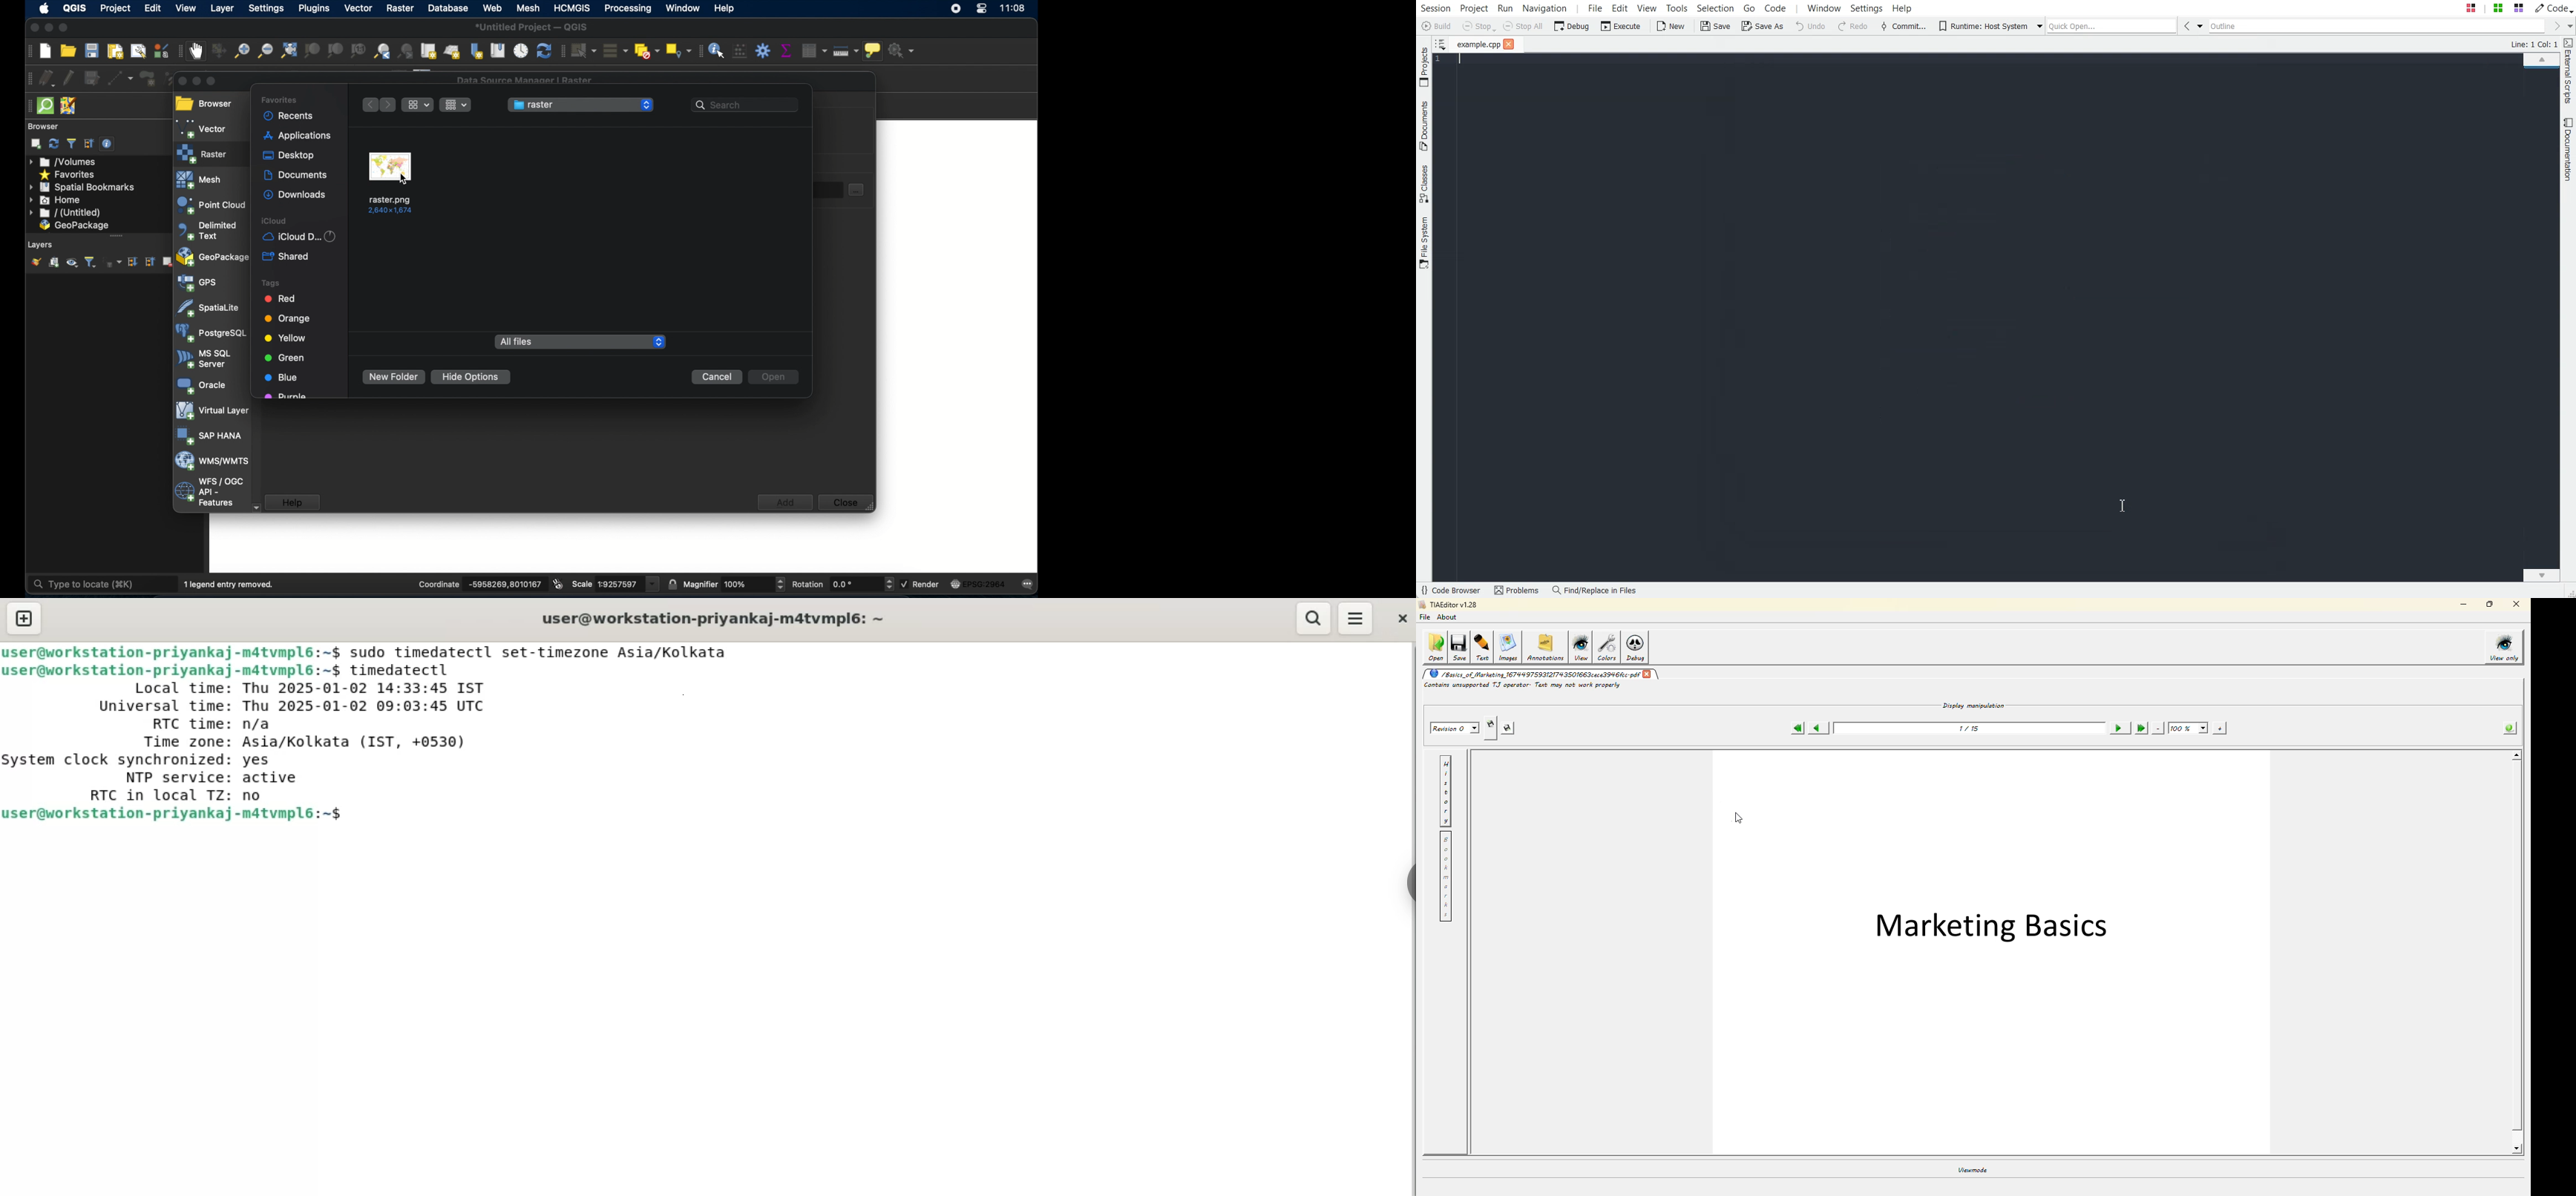  I want to click on add group, so click(54, 262).